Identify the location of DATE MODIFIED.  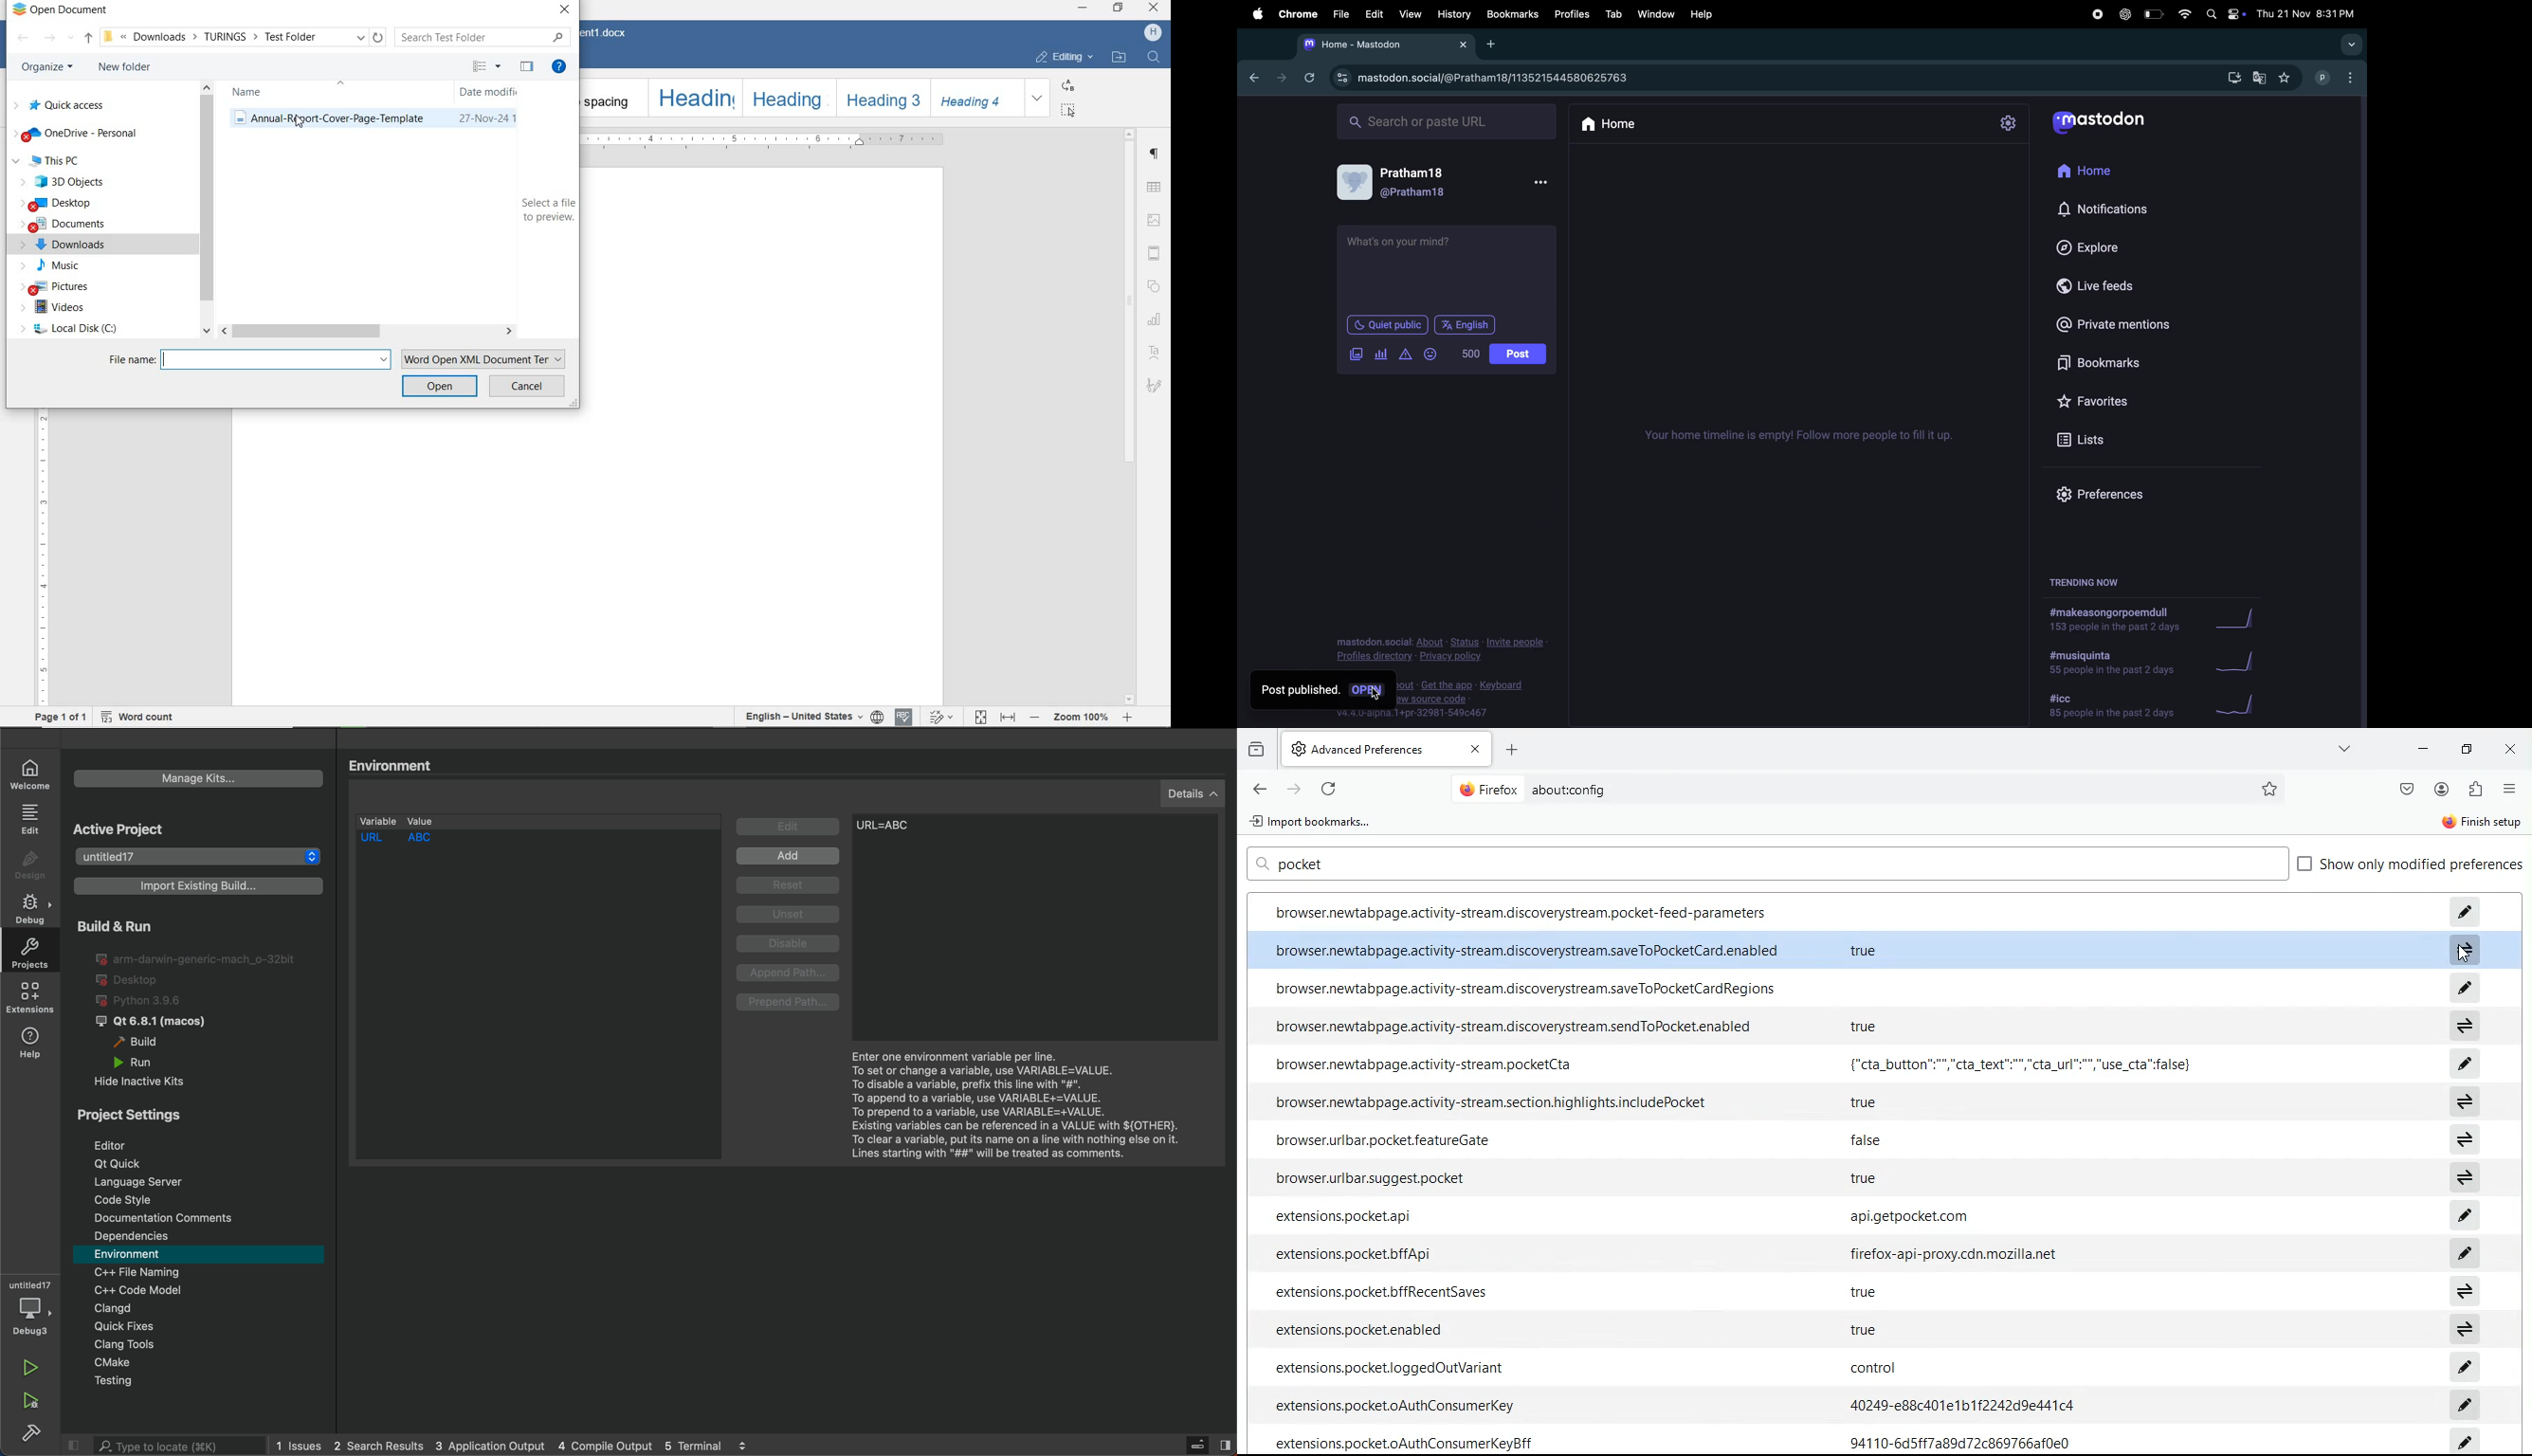
(488, 92).